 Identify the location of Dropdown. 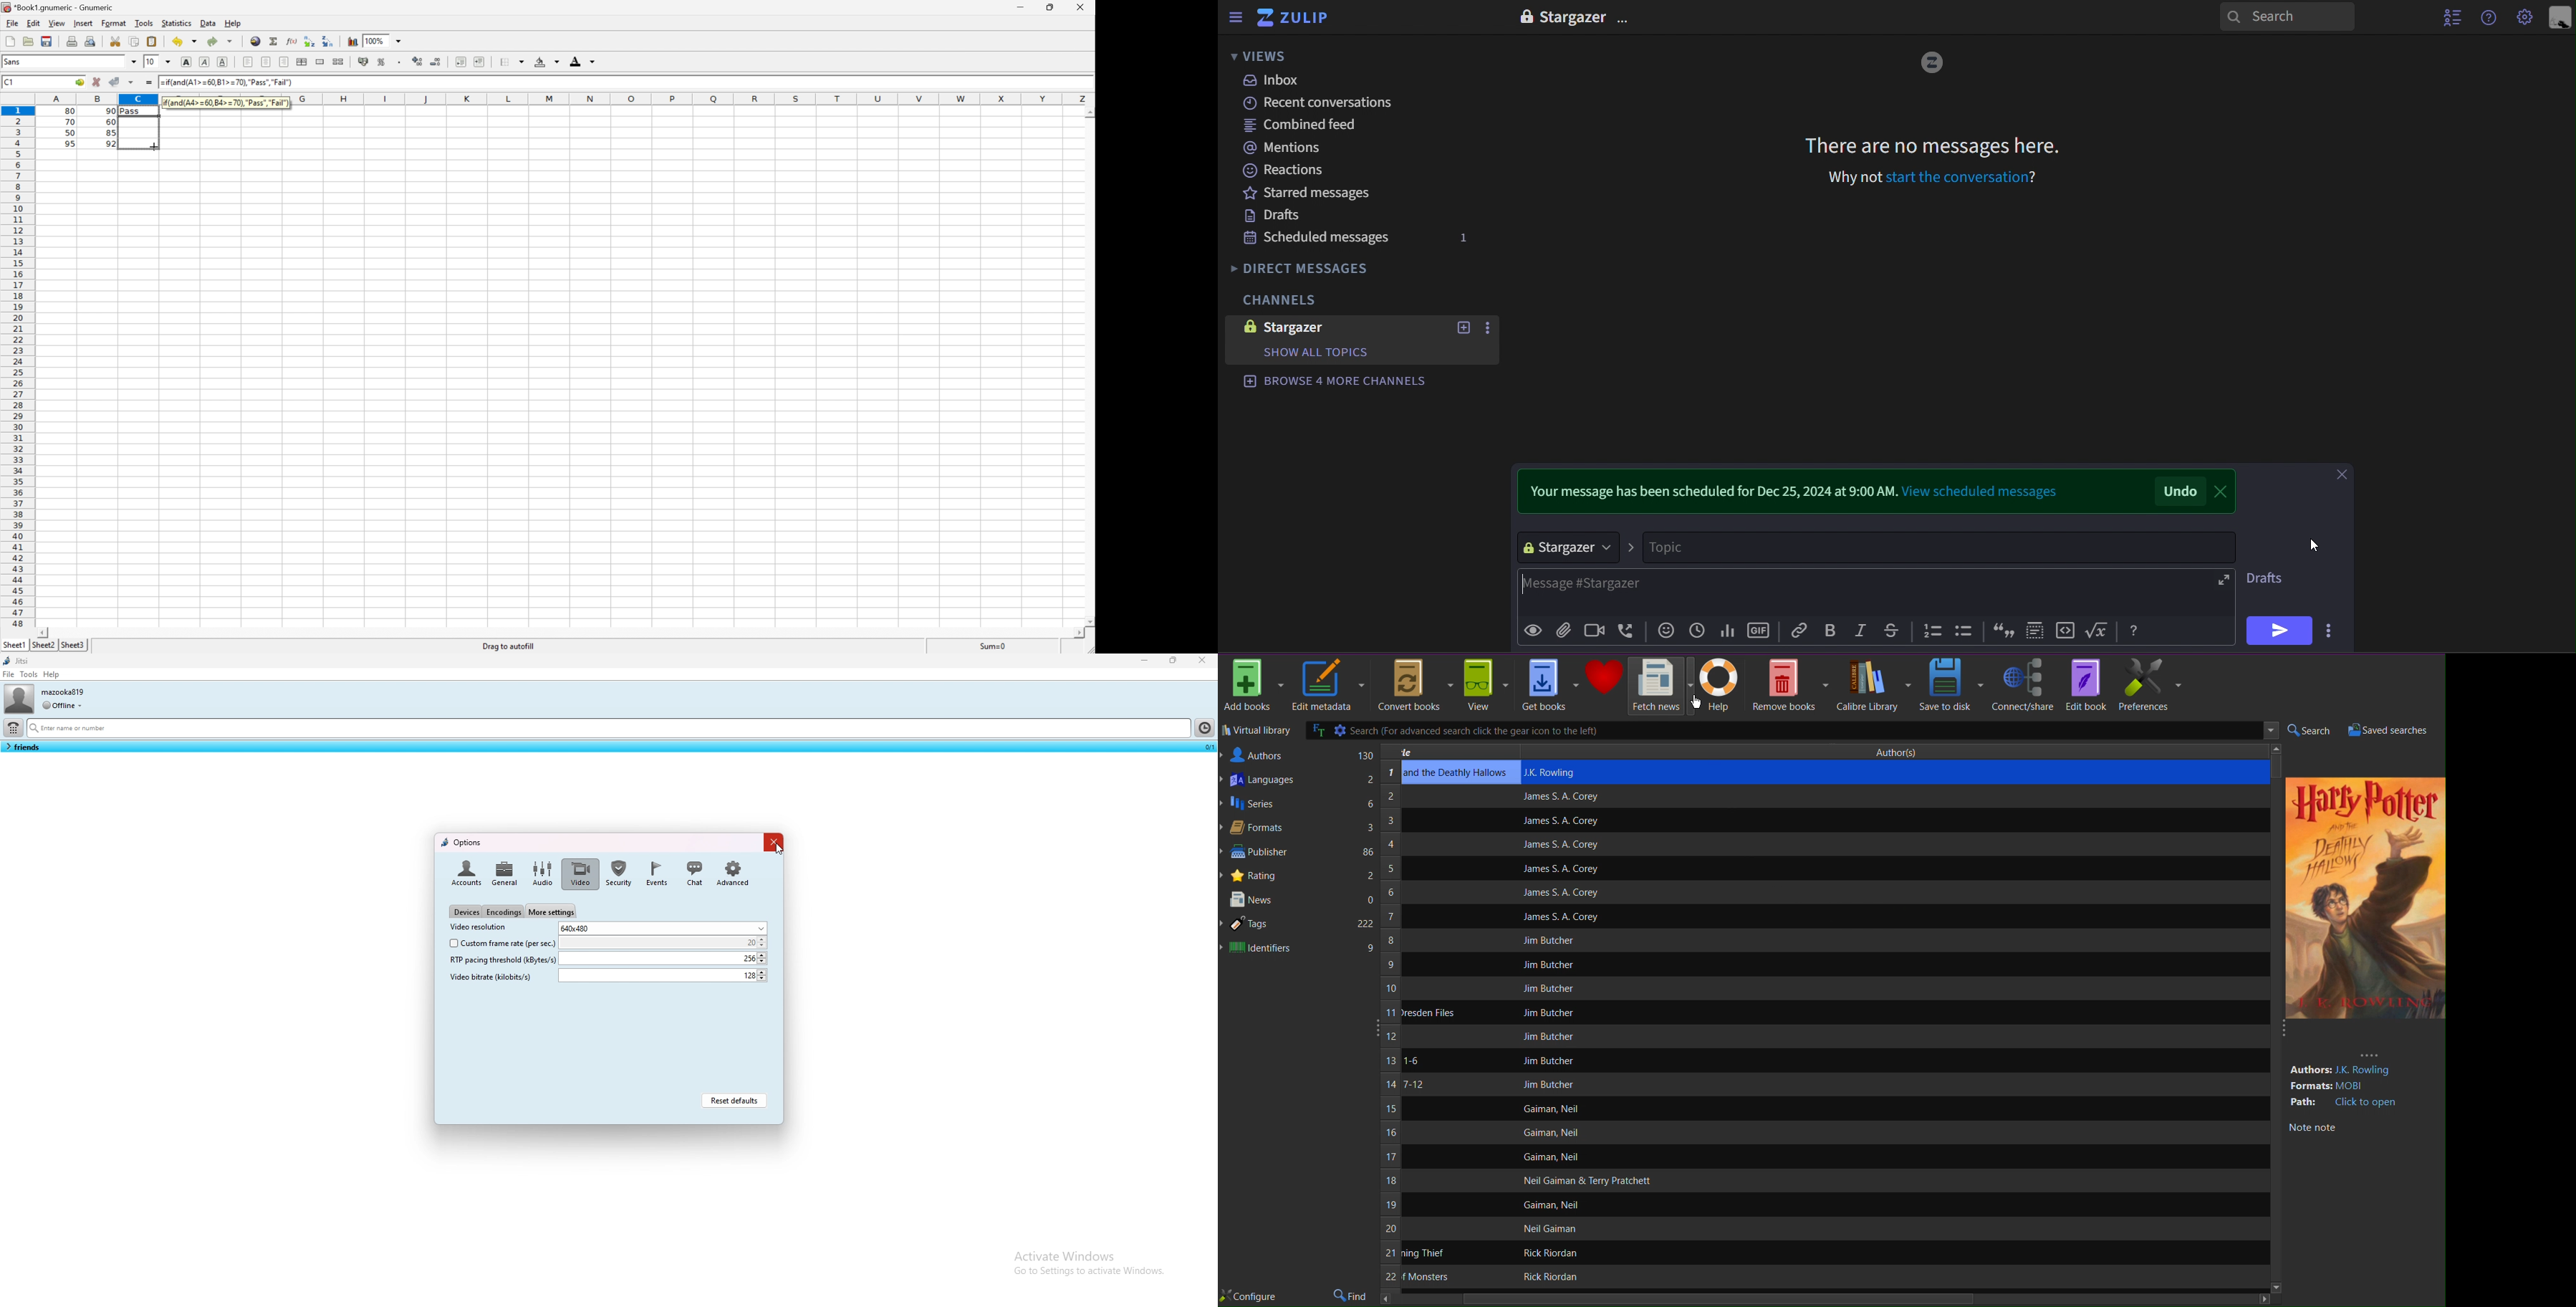
(2271, 731).